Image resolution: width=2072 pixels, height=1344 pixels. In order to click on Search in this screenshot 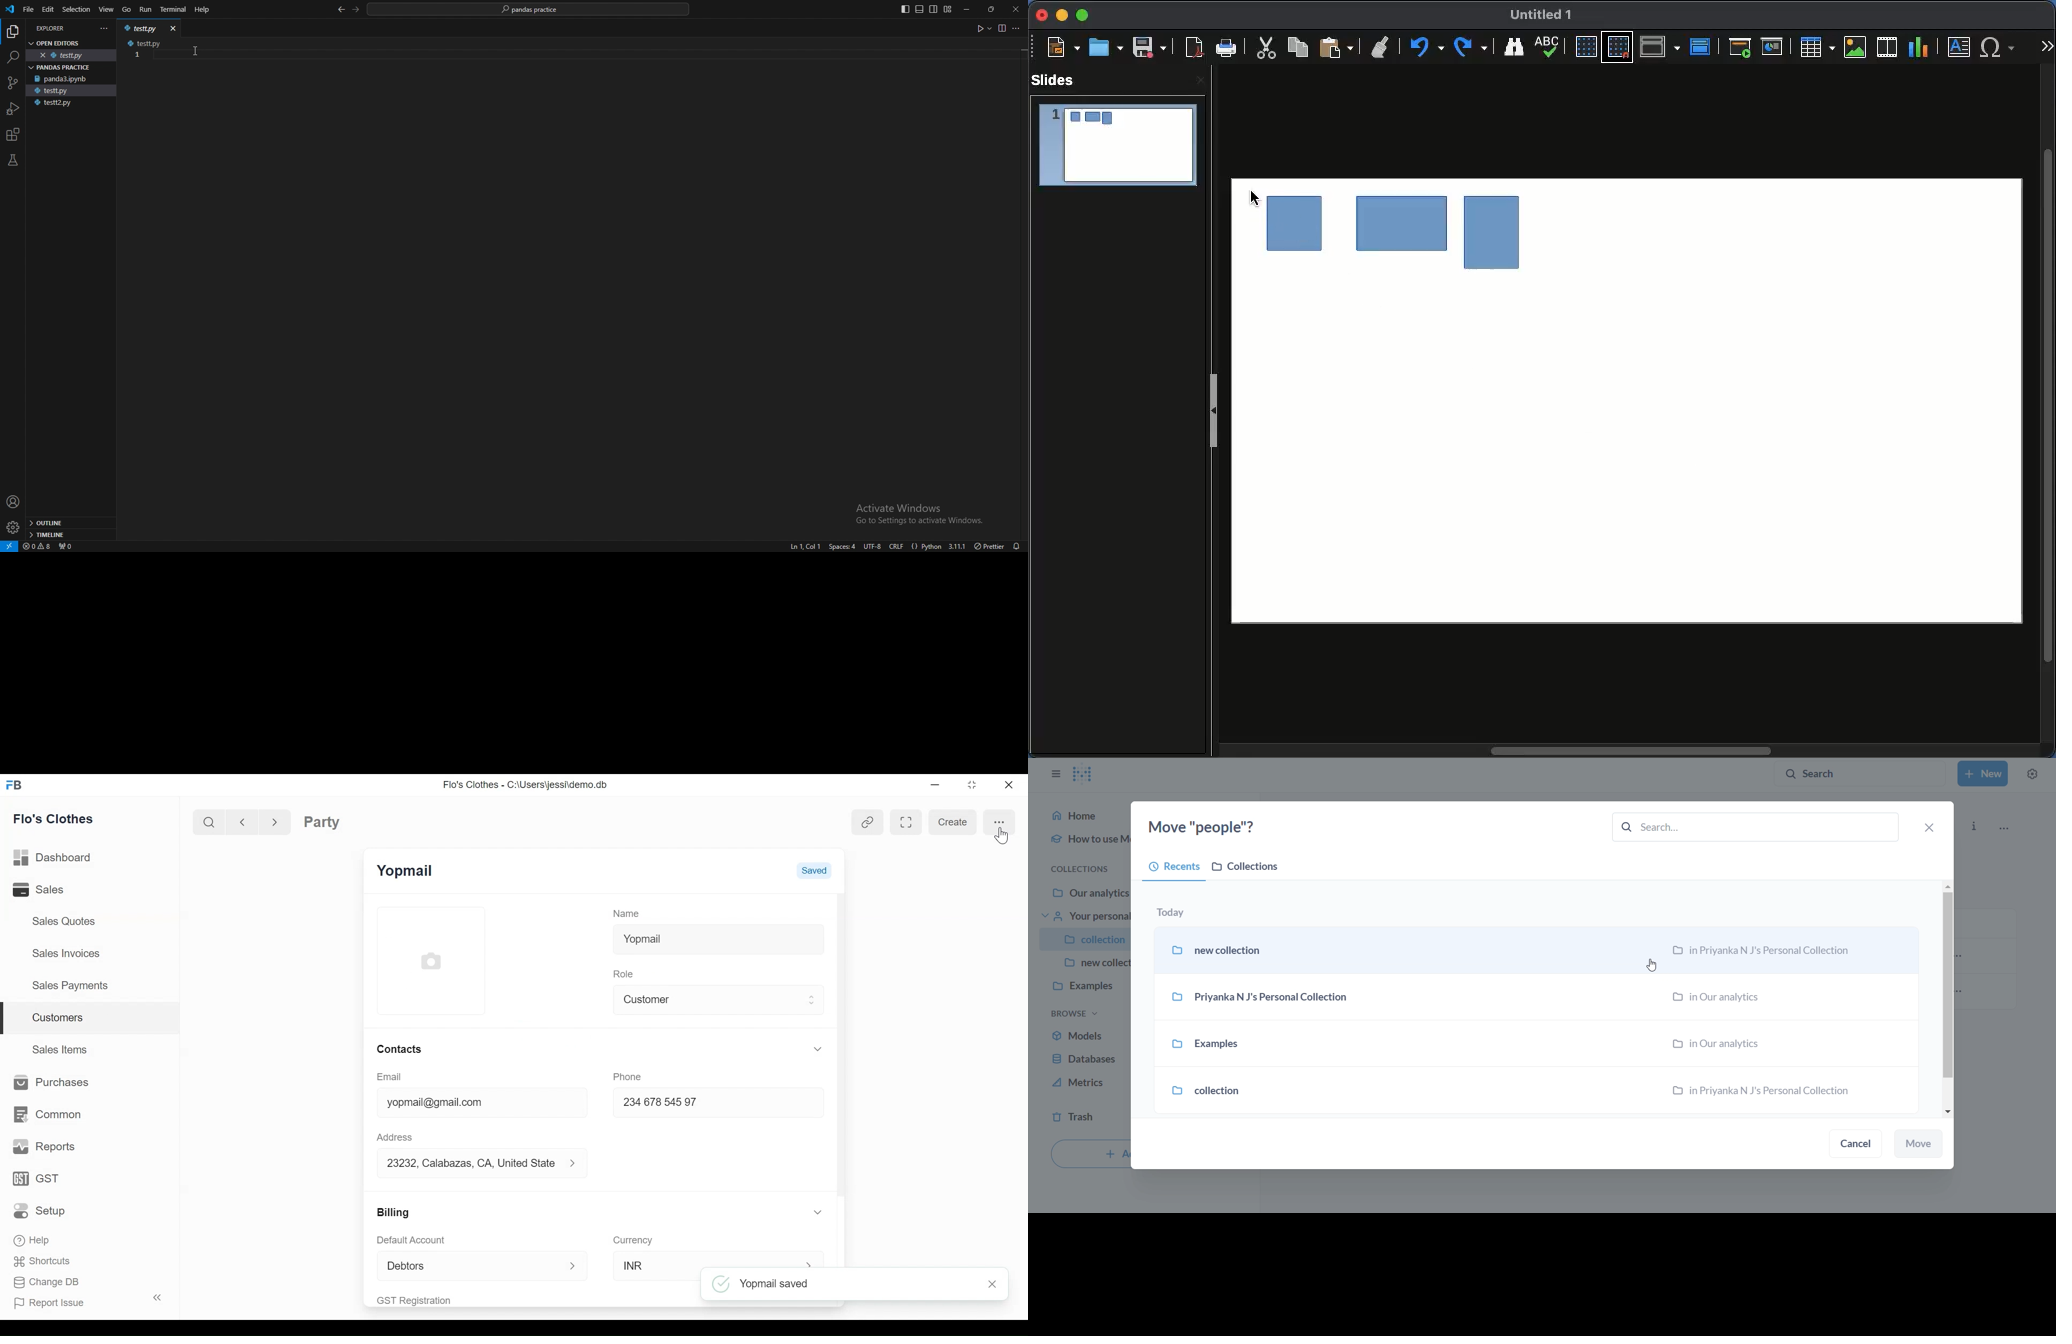, I will do `click(211, 822)`.